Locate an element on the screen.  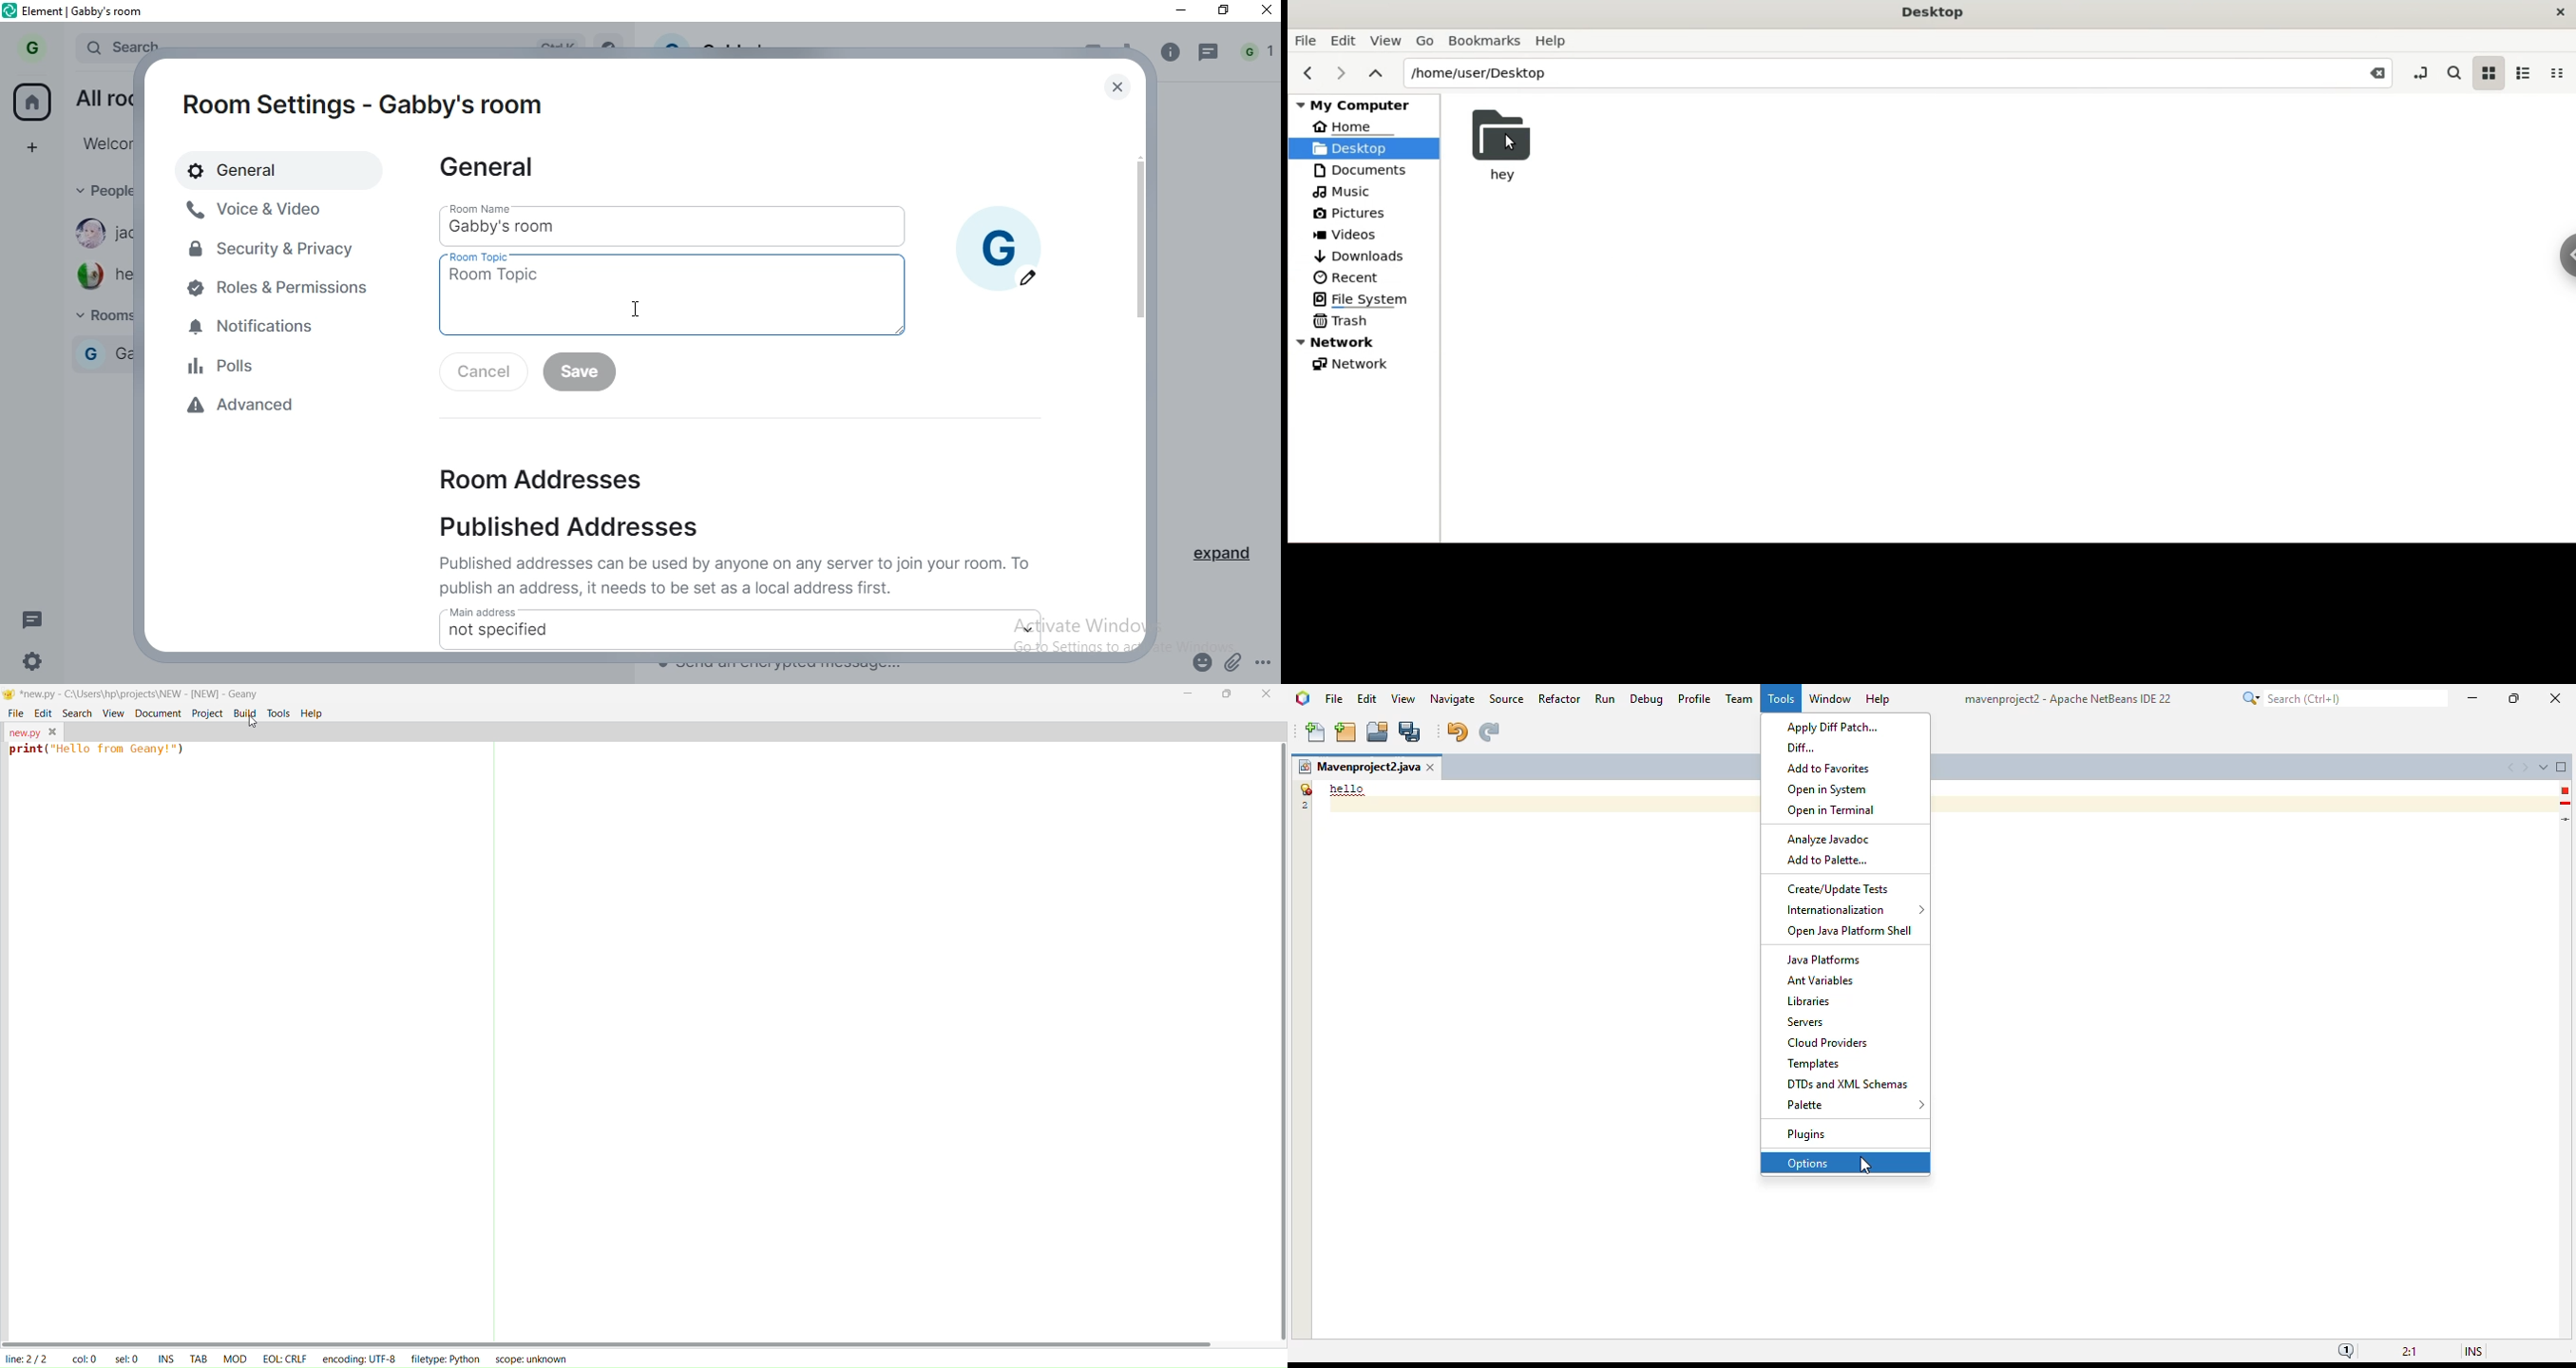
welcome is located at coordinates (102, 143).